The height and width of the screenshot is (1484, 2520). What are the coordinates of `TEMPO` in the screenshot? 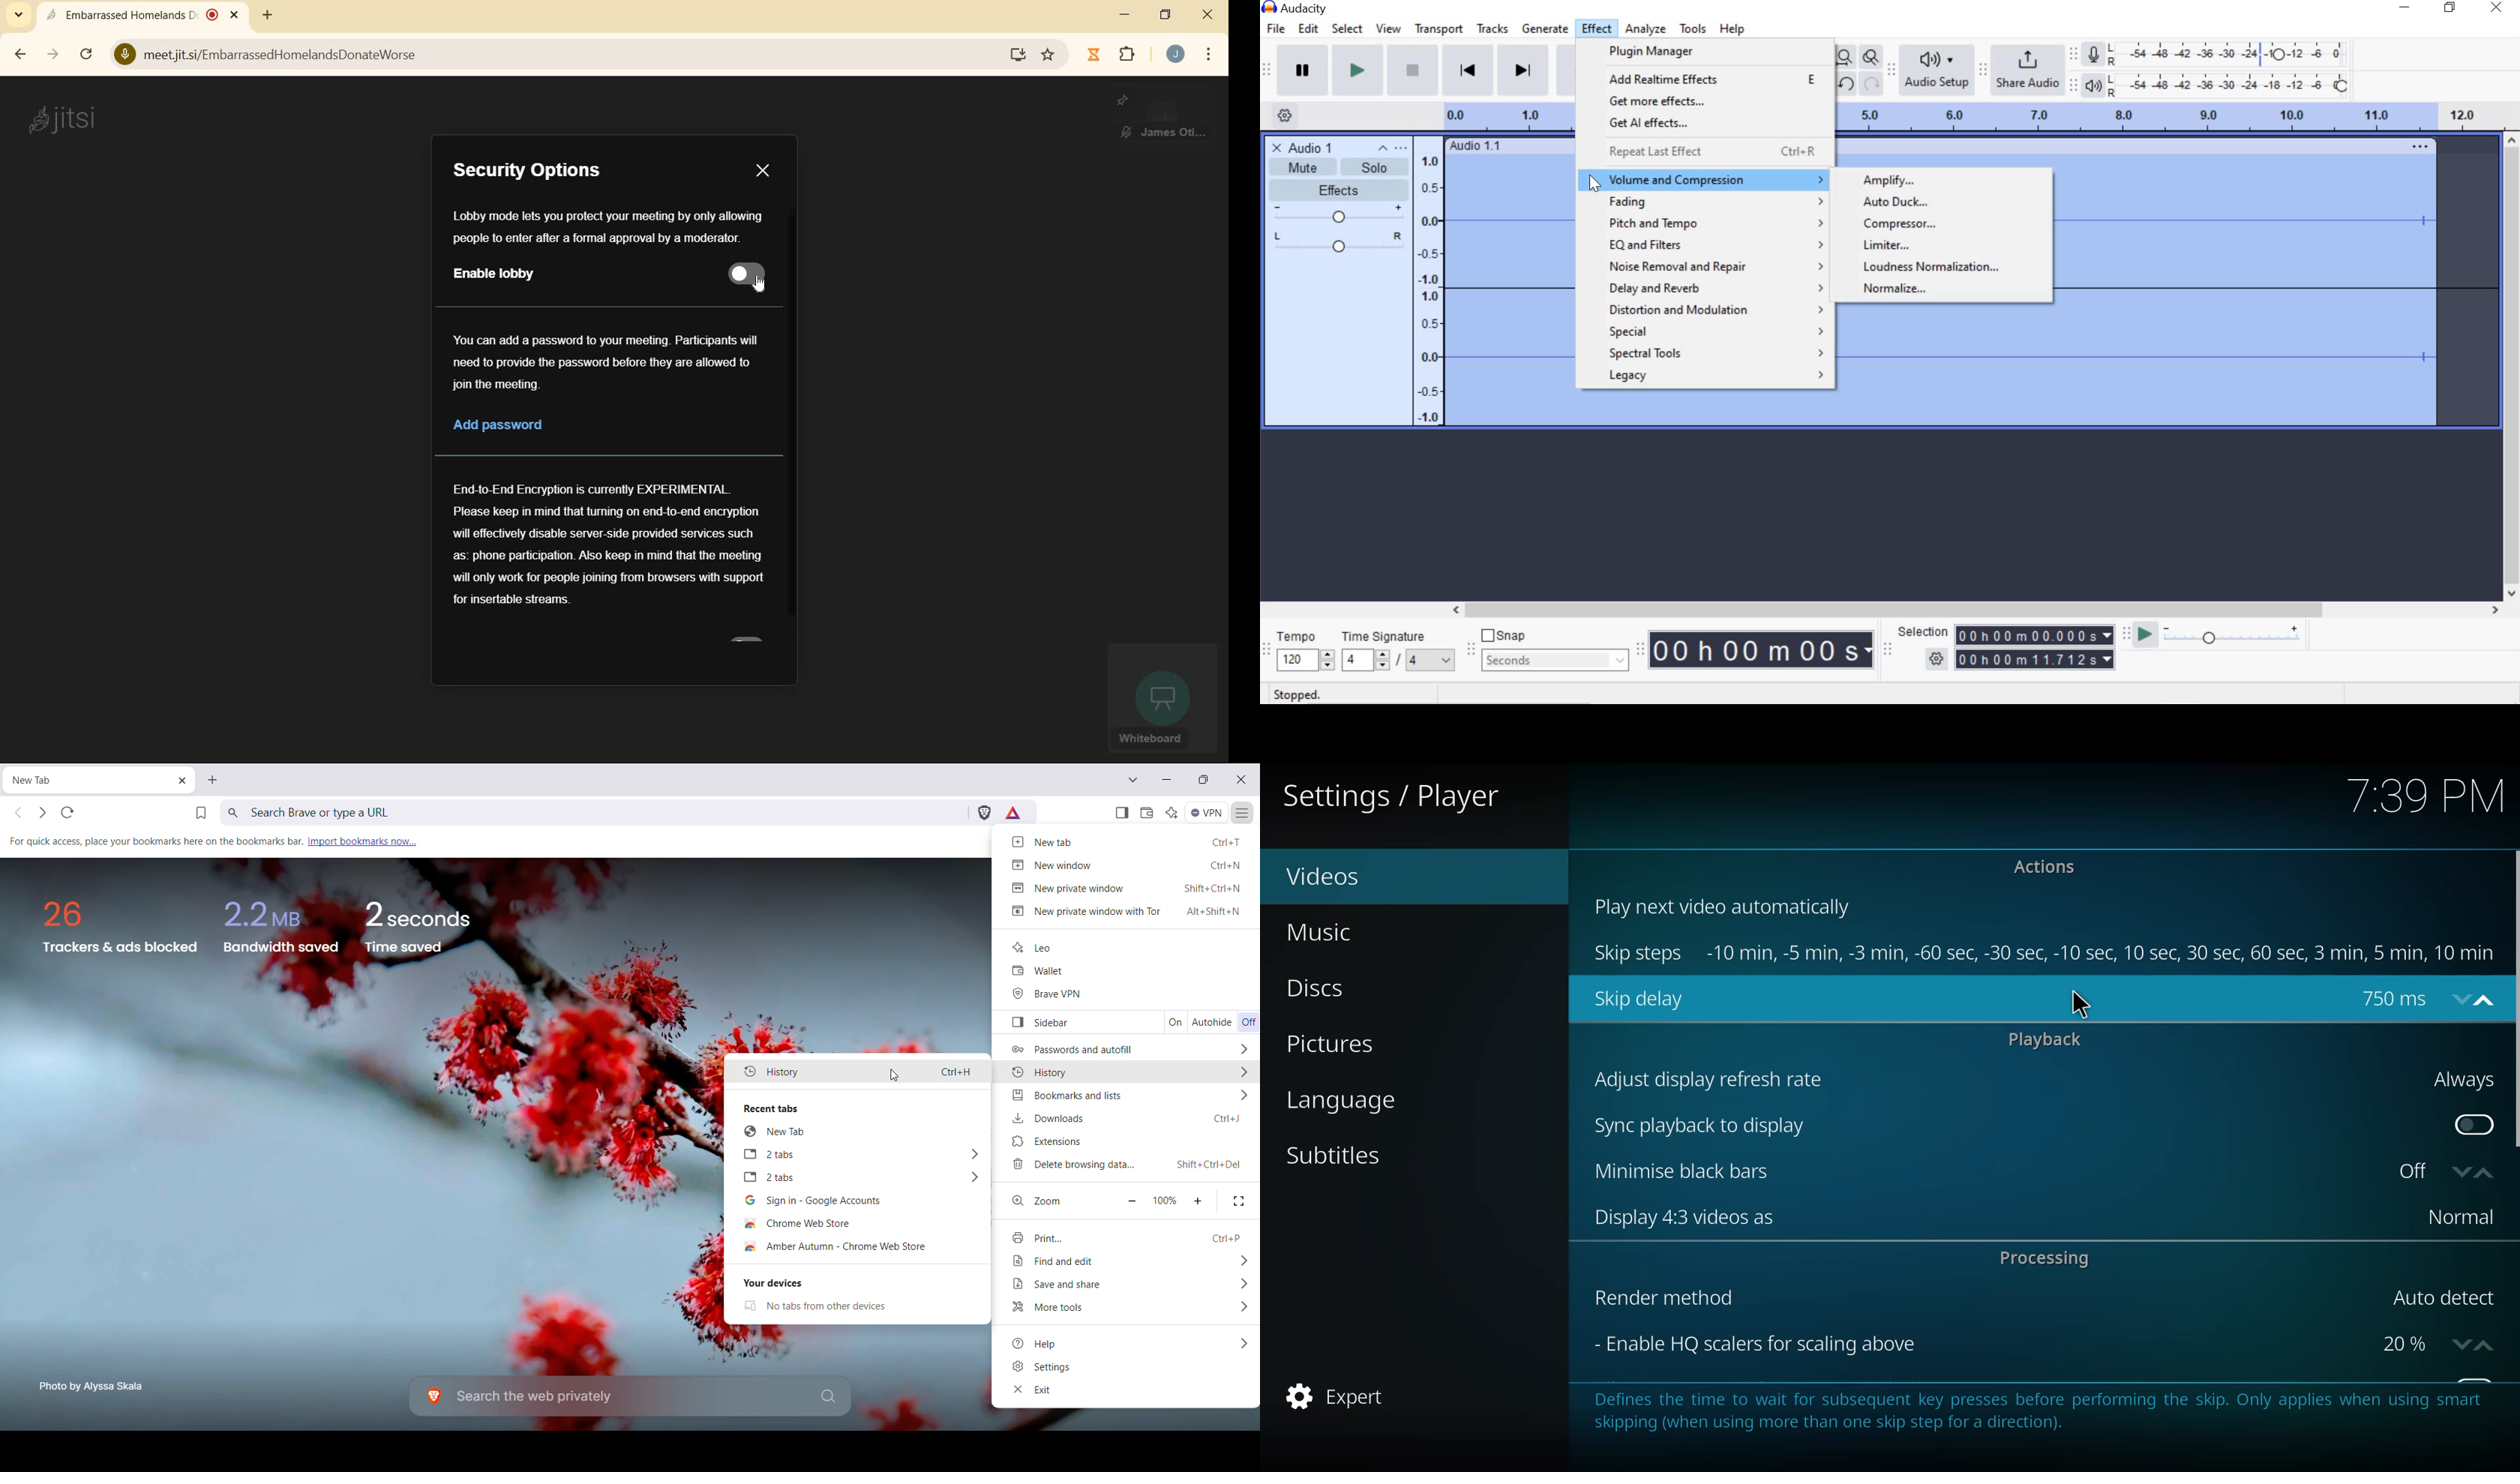 It's located at (1303, 651).